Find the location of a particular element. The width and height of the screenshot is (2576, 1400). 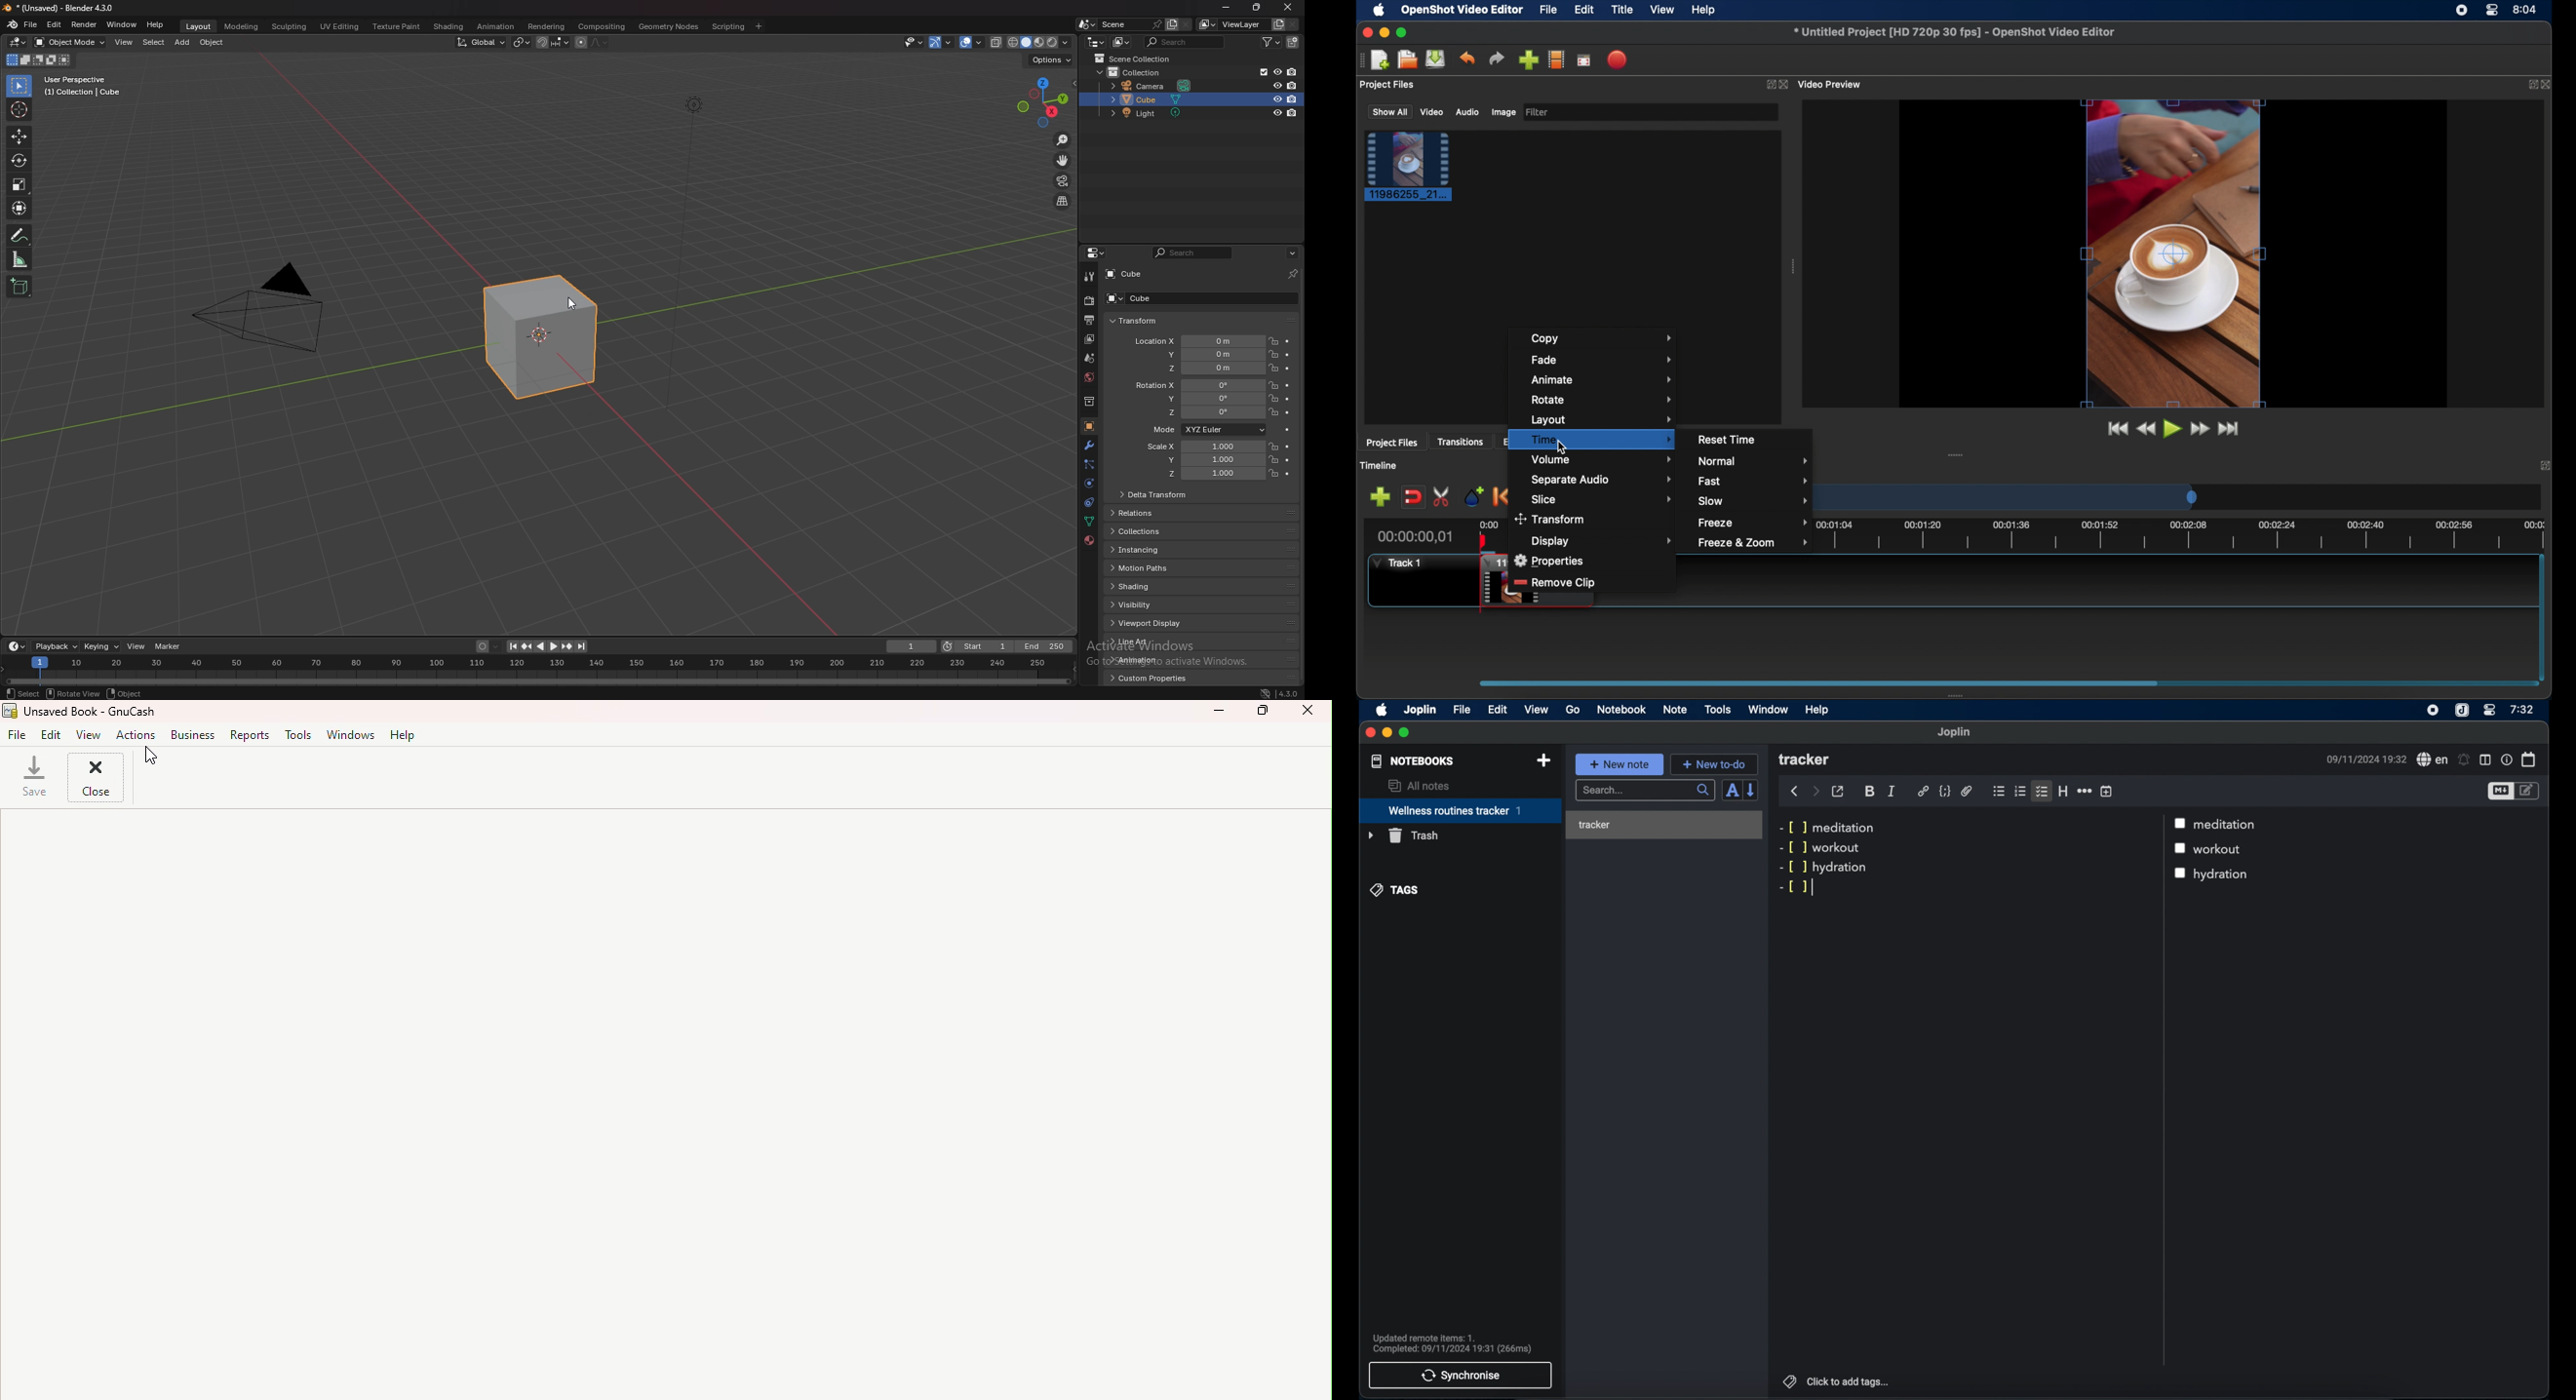

shading is located at coordinates (1142, 587).